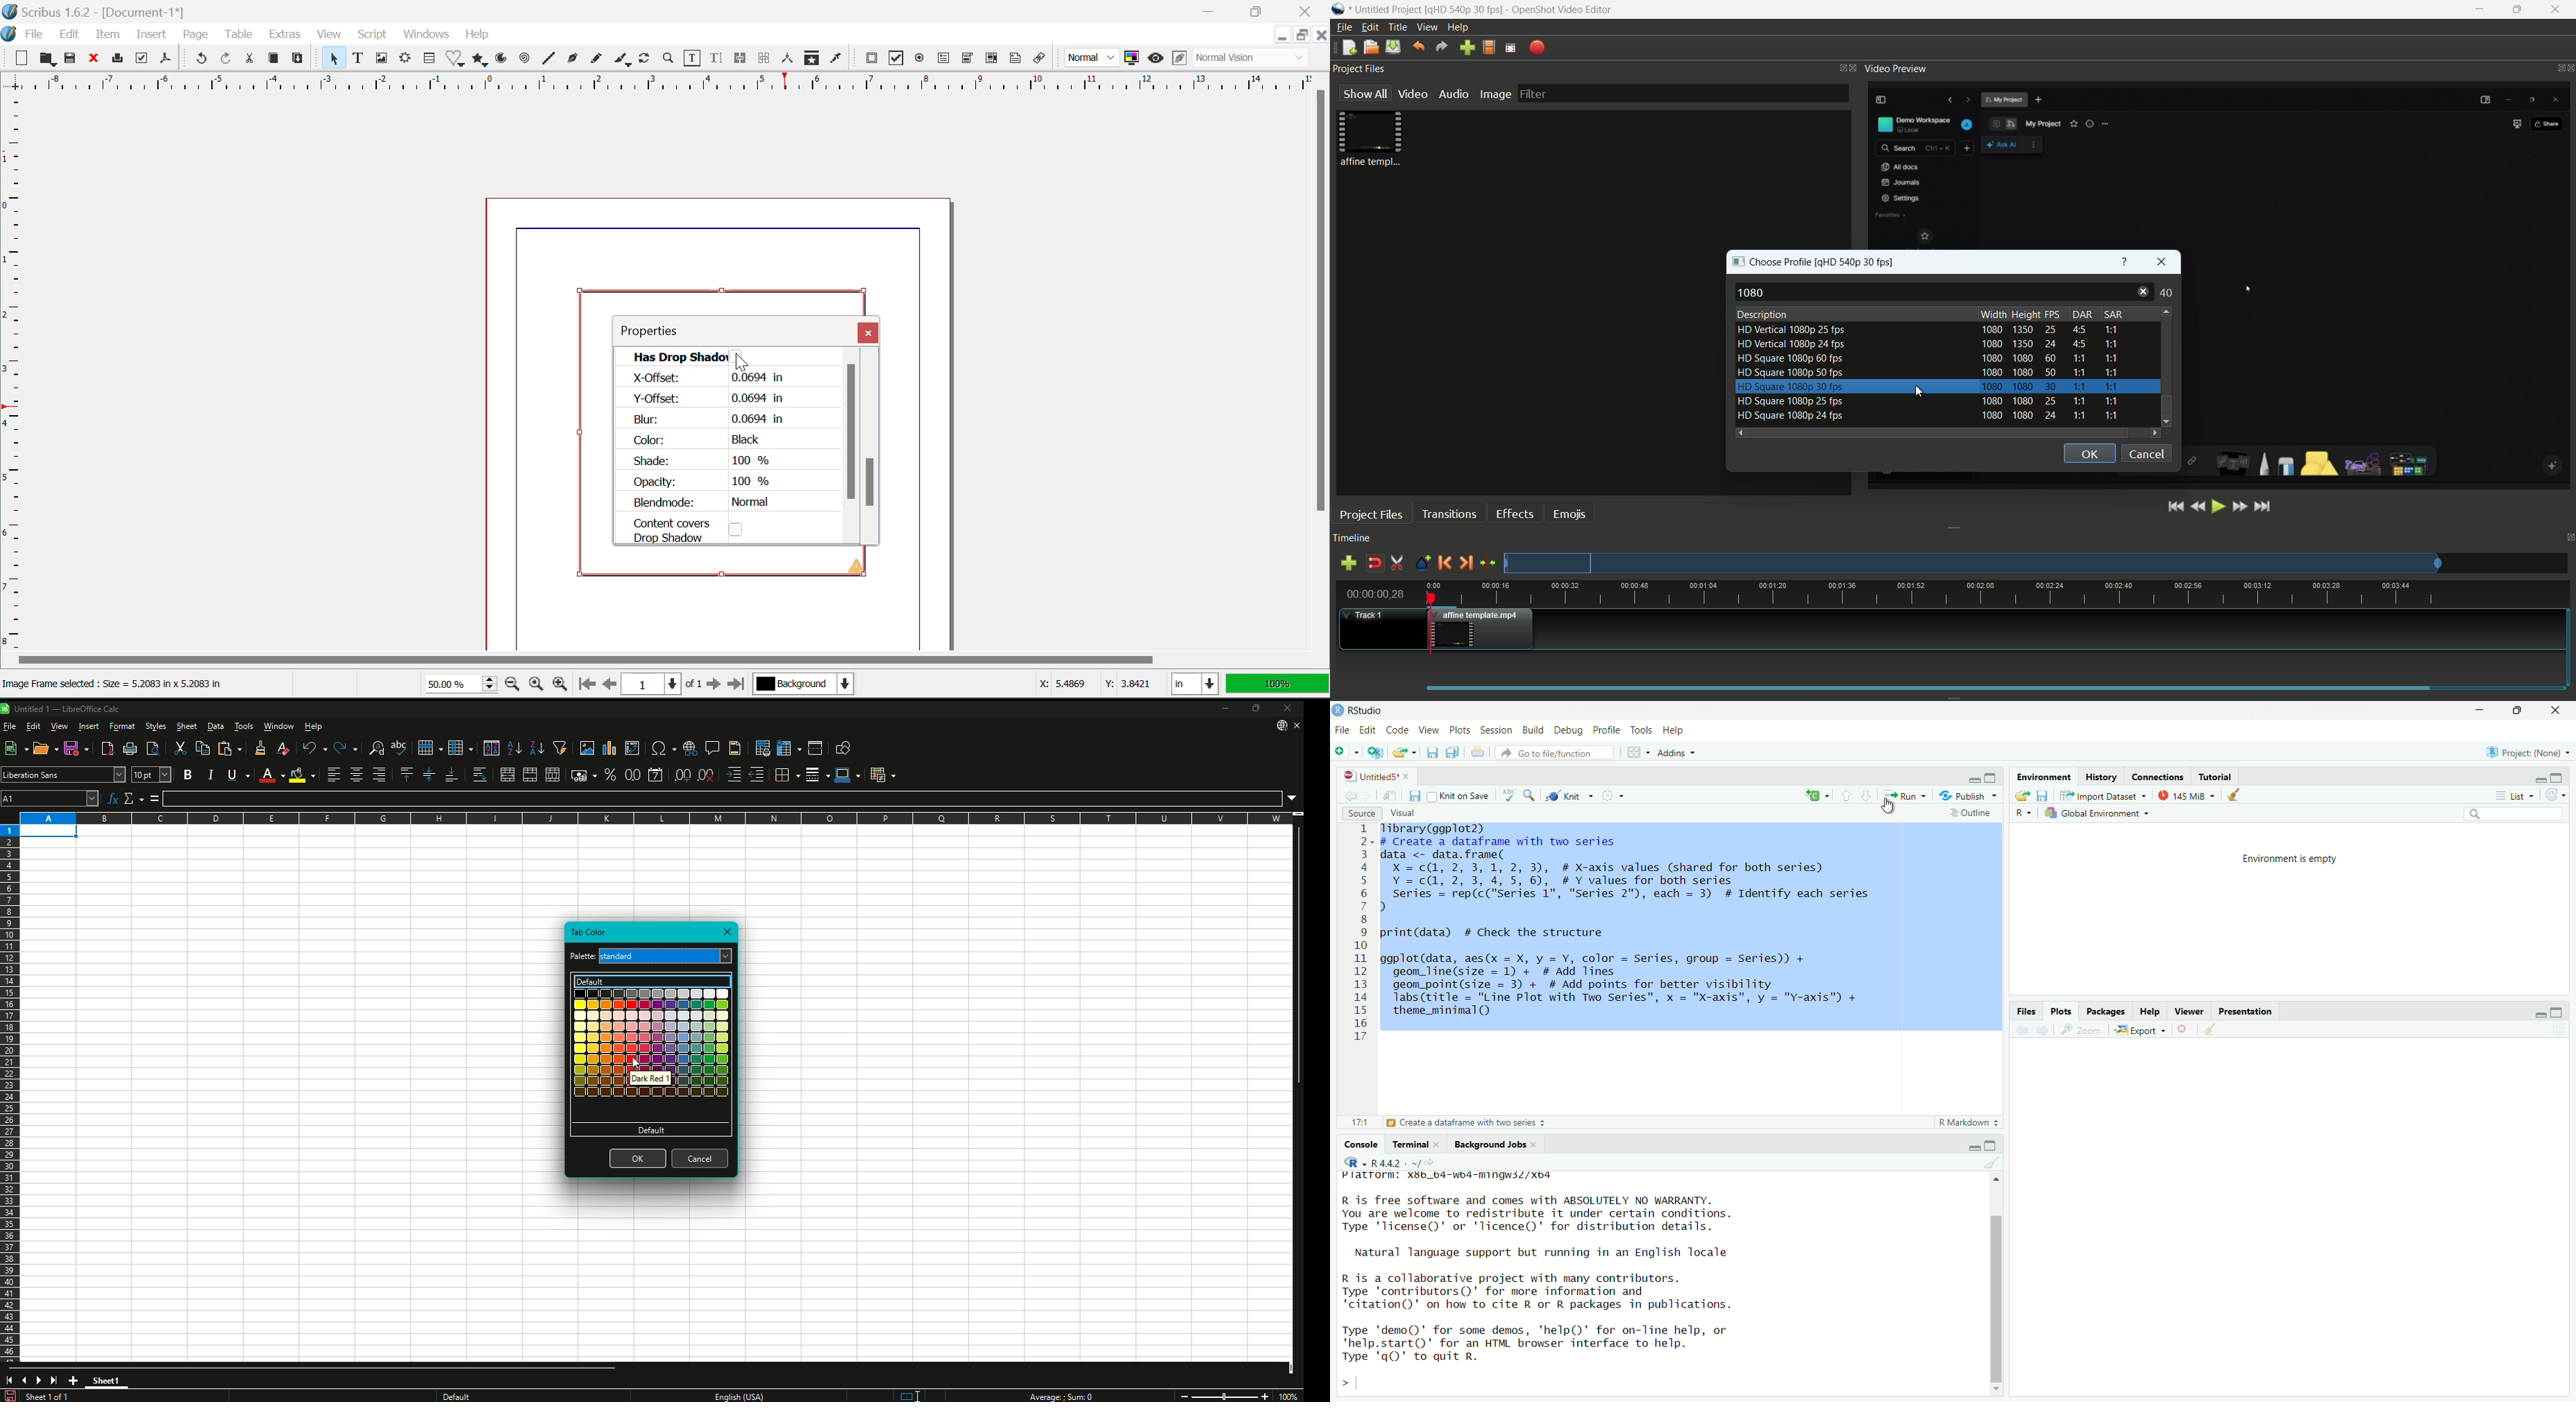 This screenshot has width=2576, height=1428. I want to click on Cancel, so click(700, 1158).